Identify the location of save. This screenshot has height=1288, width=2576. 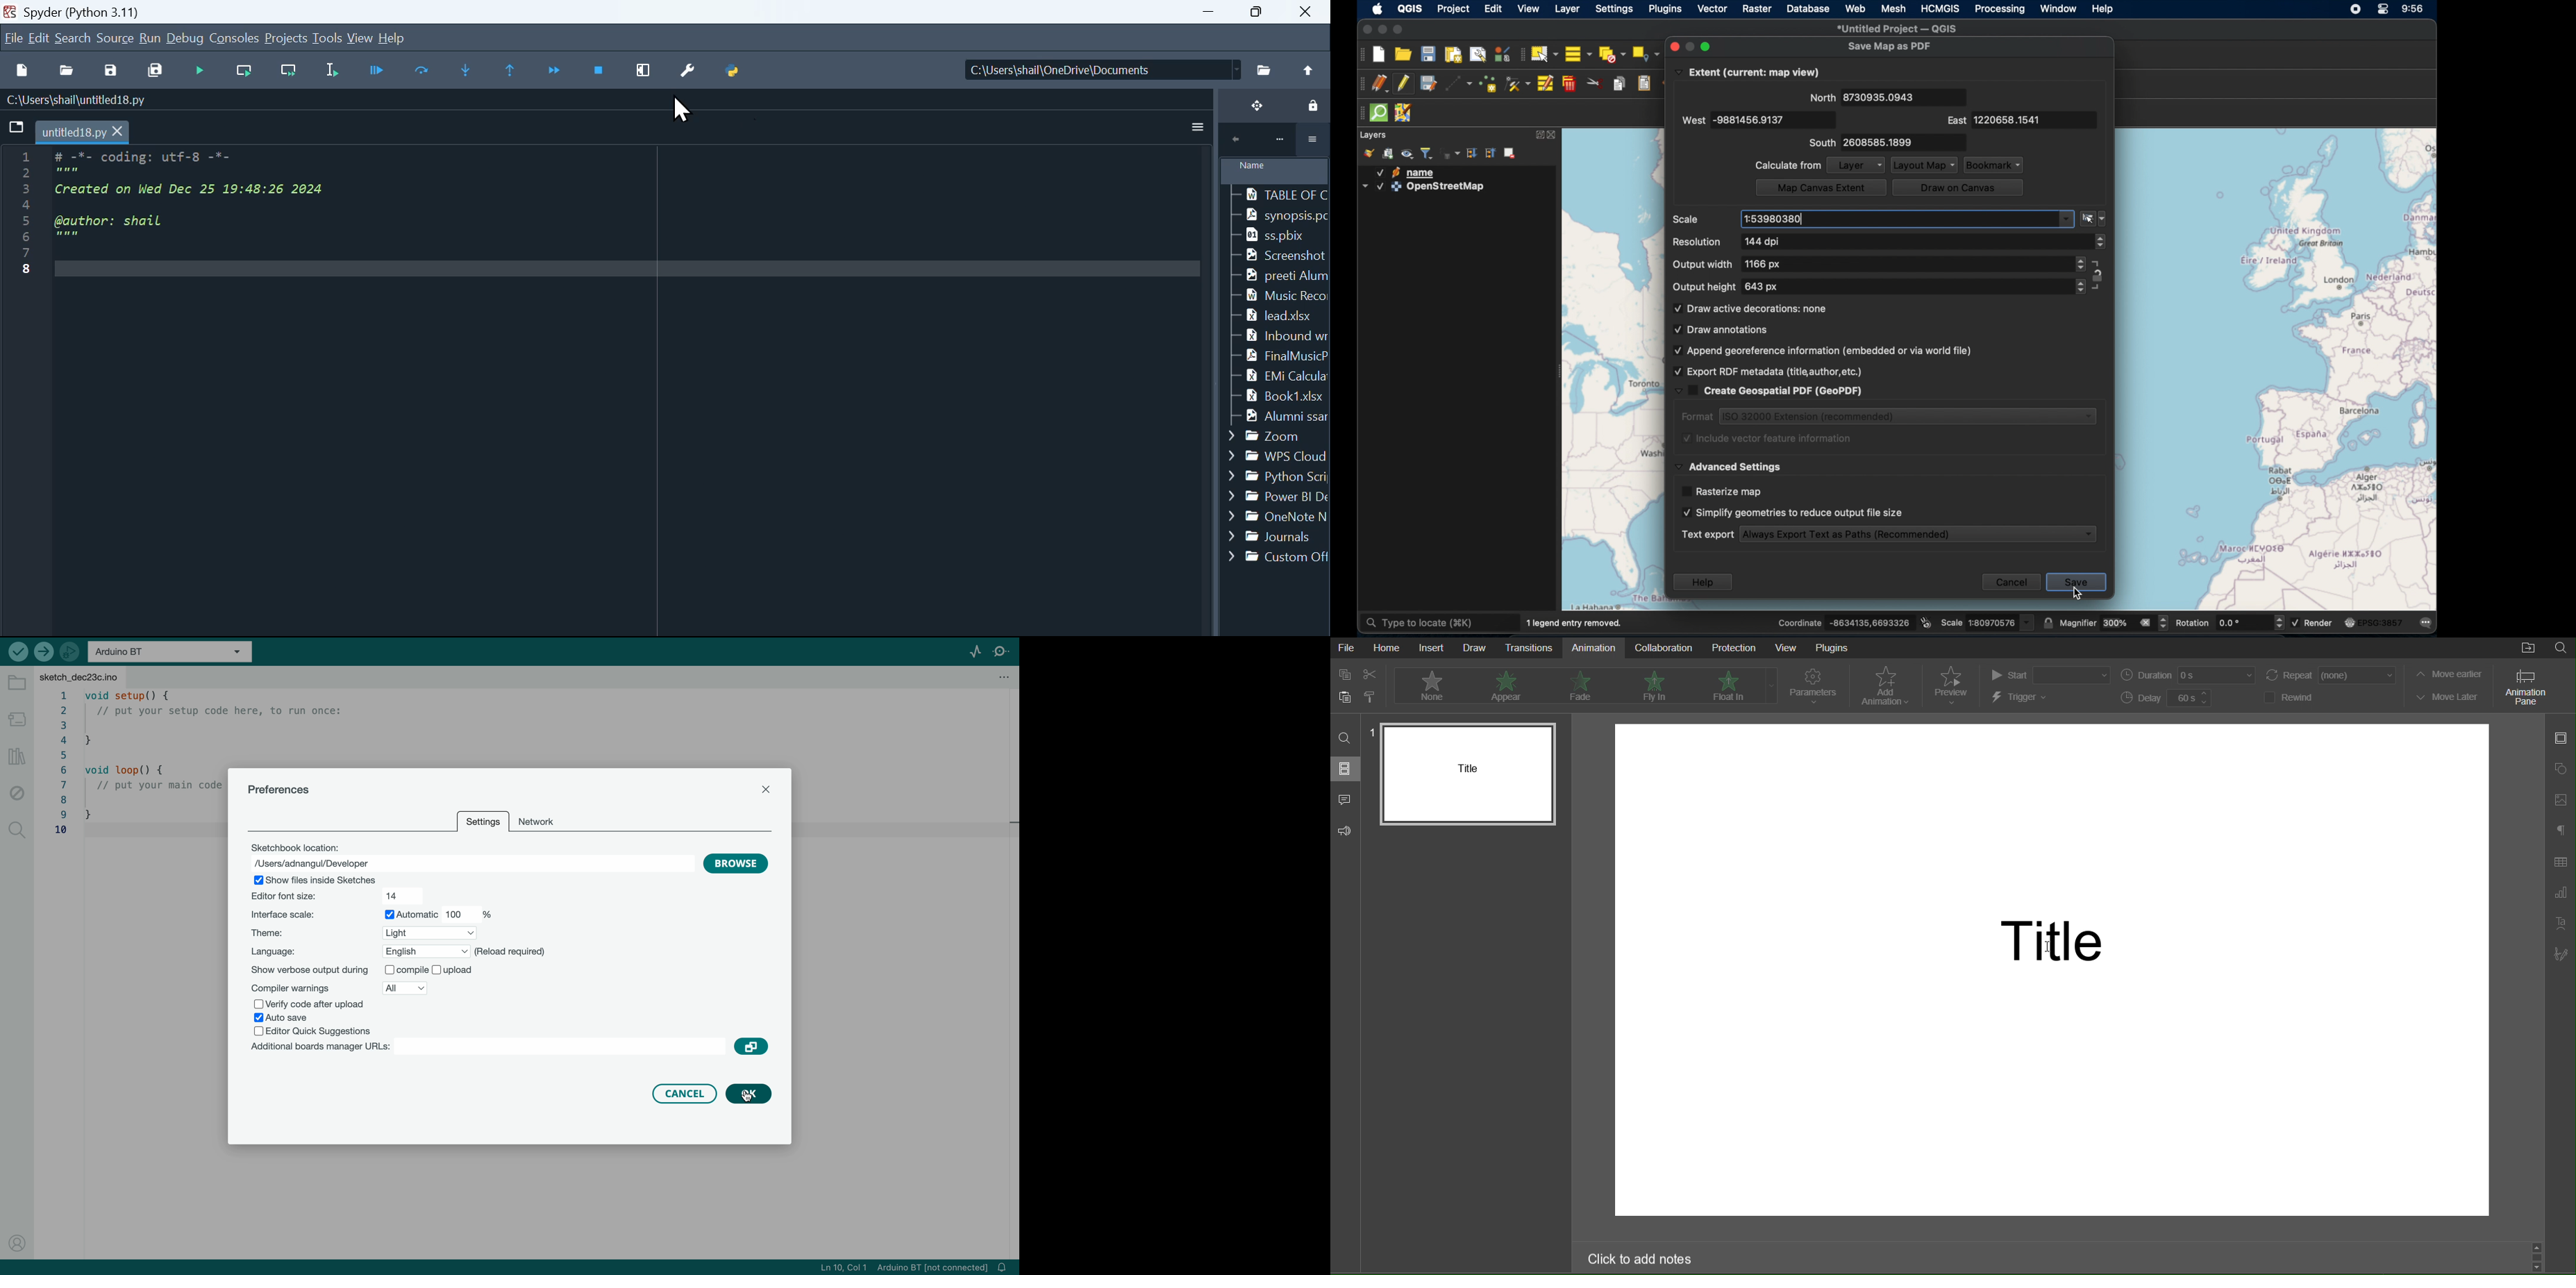
(297, 1018).